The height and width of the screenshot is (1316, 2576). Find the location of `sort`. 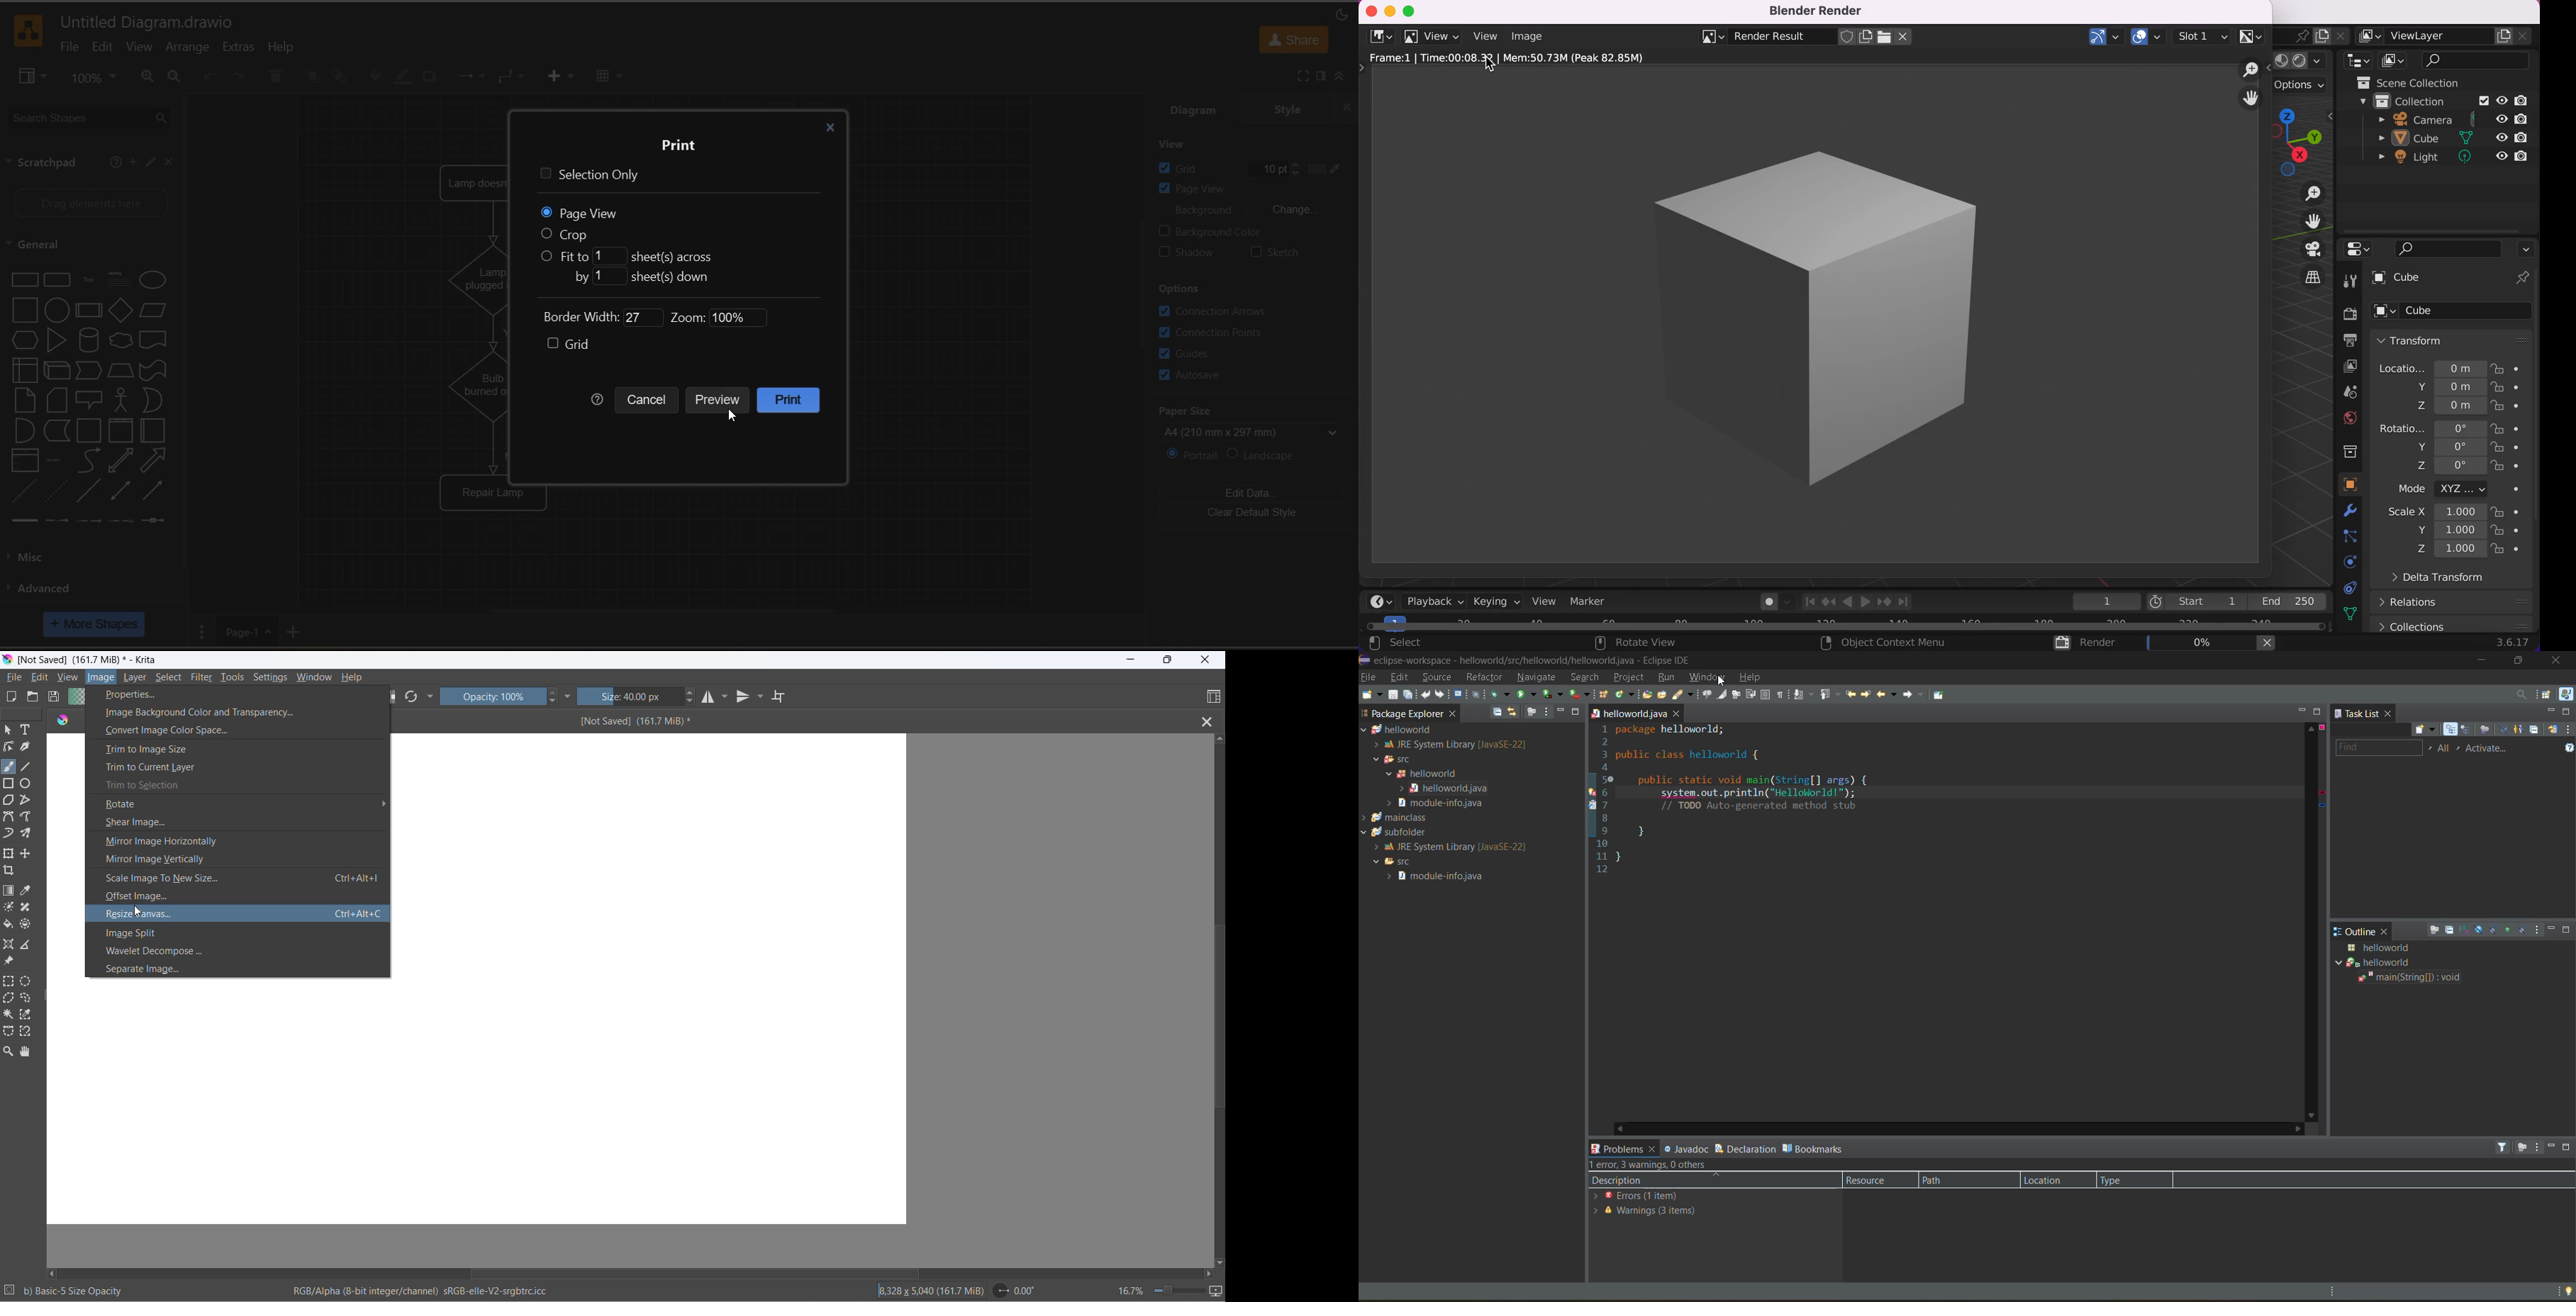

sort is located at coordinates (2468, 931).